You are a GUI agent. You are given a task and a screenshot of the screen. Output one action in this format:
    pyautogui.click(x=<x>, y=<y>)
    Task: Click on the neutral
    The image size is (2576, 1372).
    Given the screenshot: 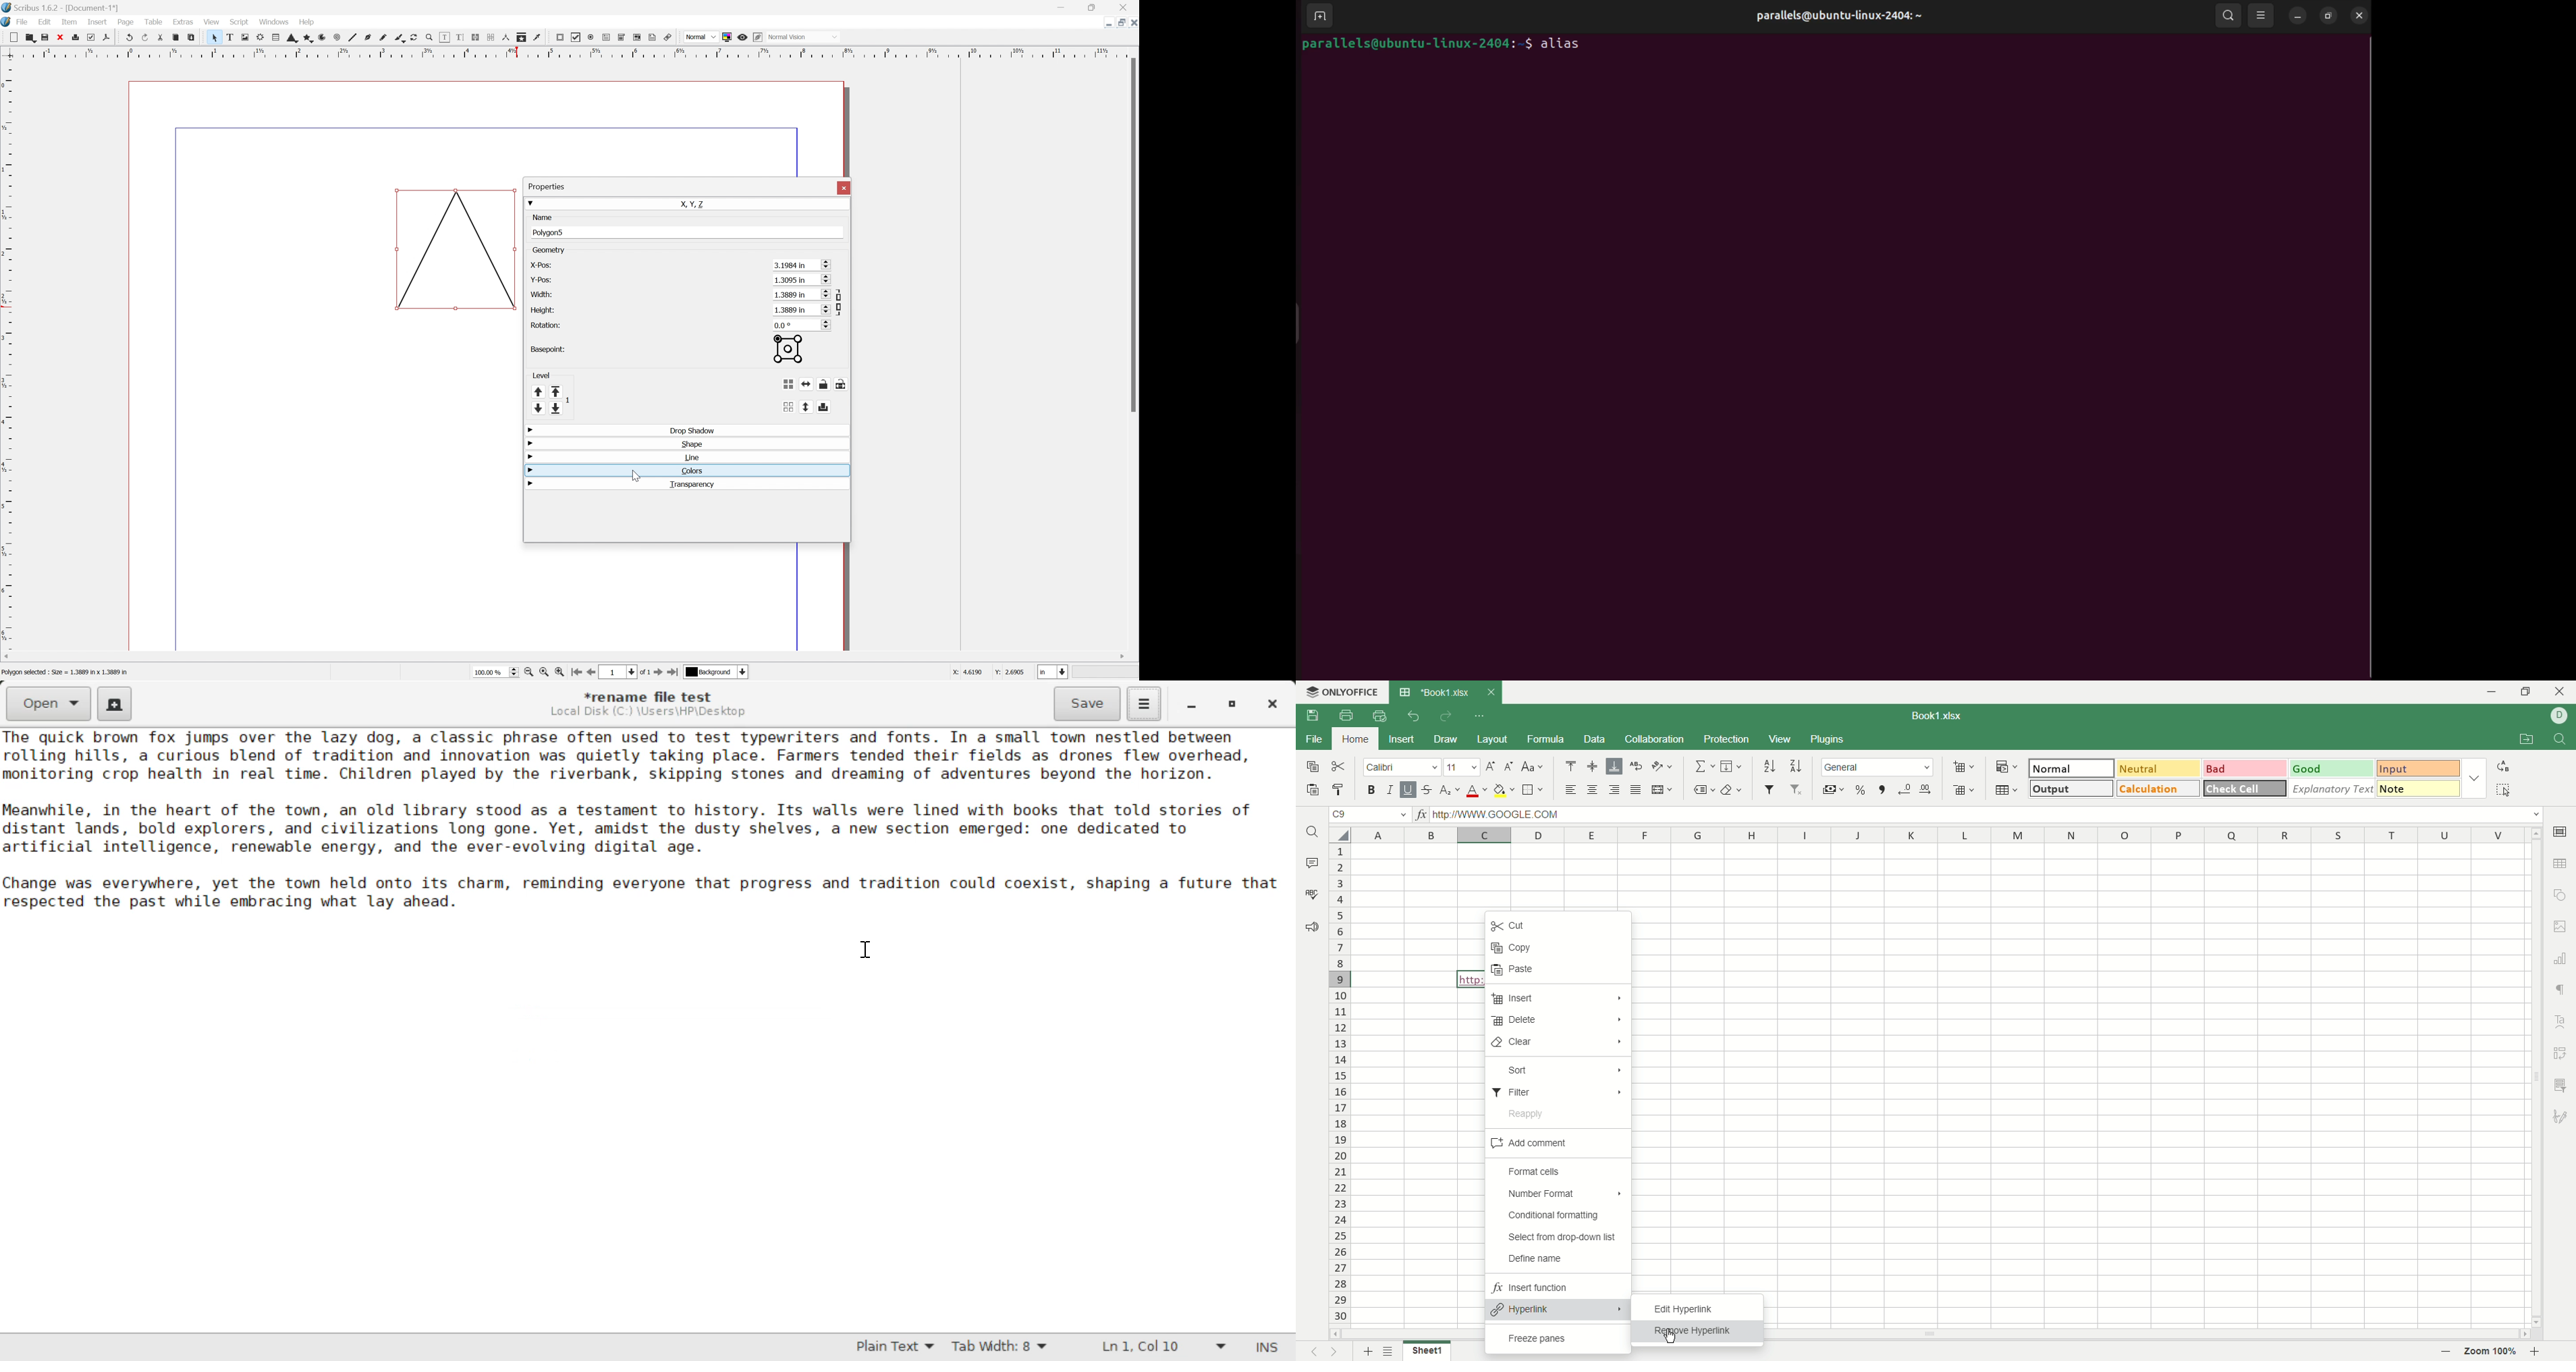 What is the action you would take?
    pyautogui.click(x=2157, y=768)
    